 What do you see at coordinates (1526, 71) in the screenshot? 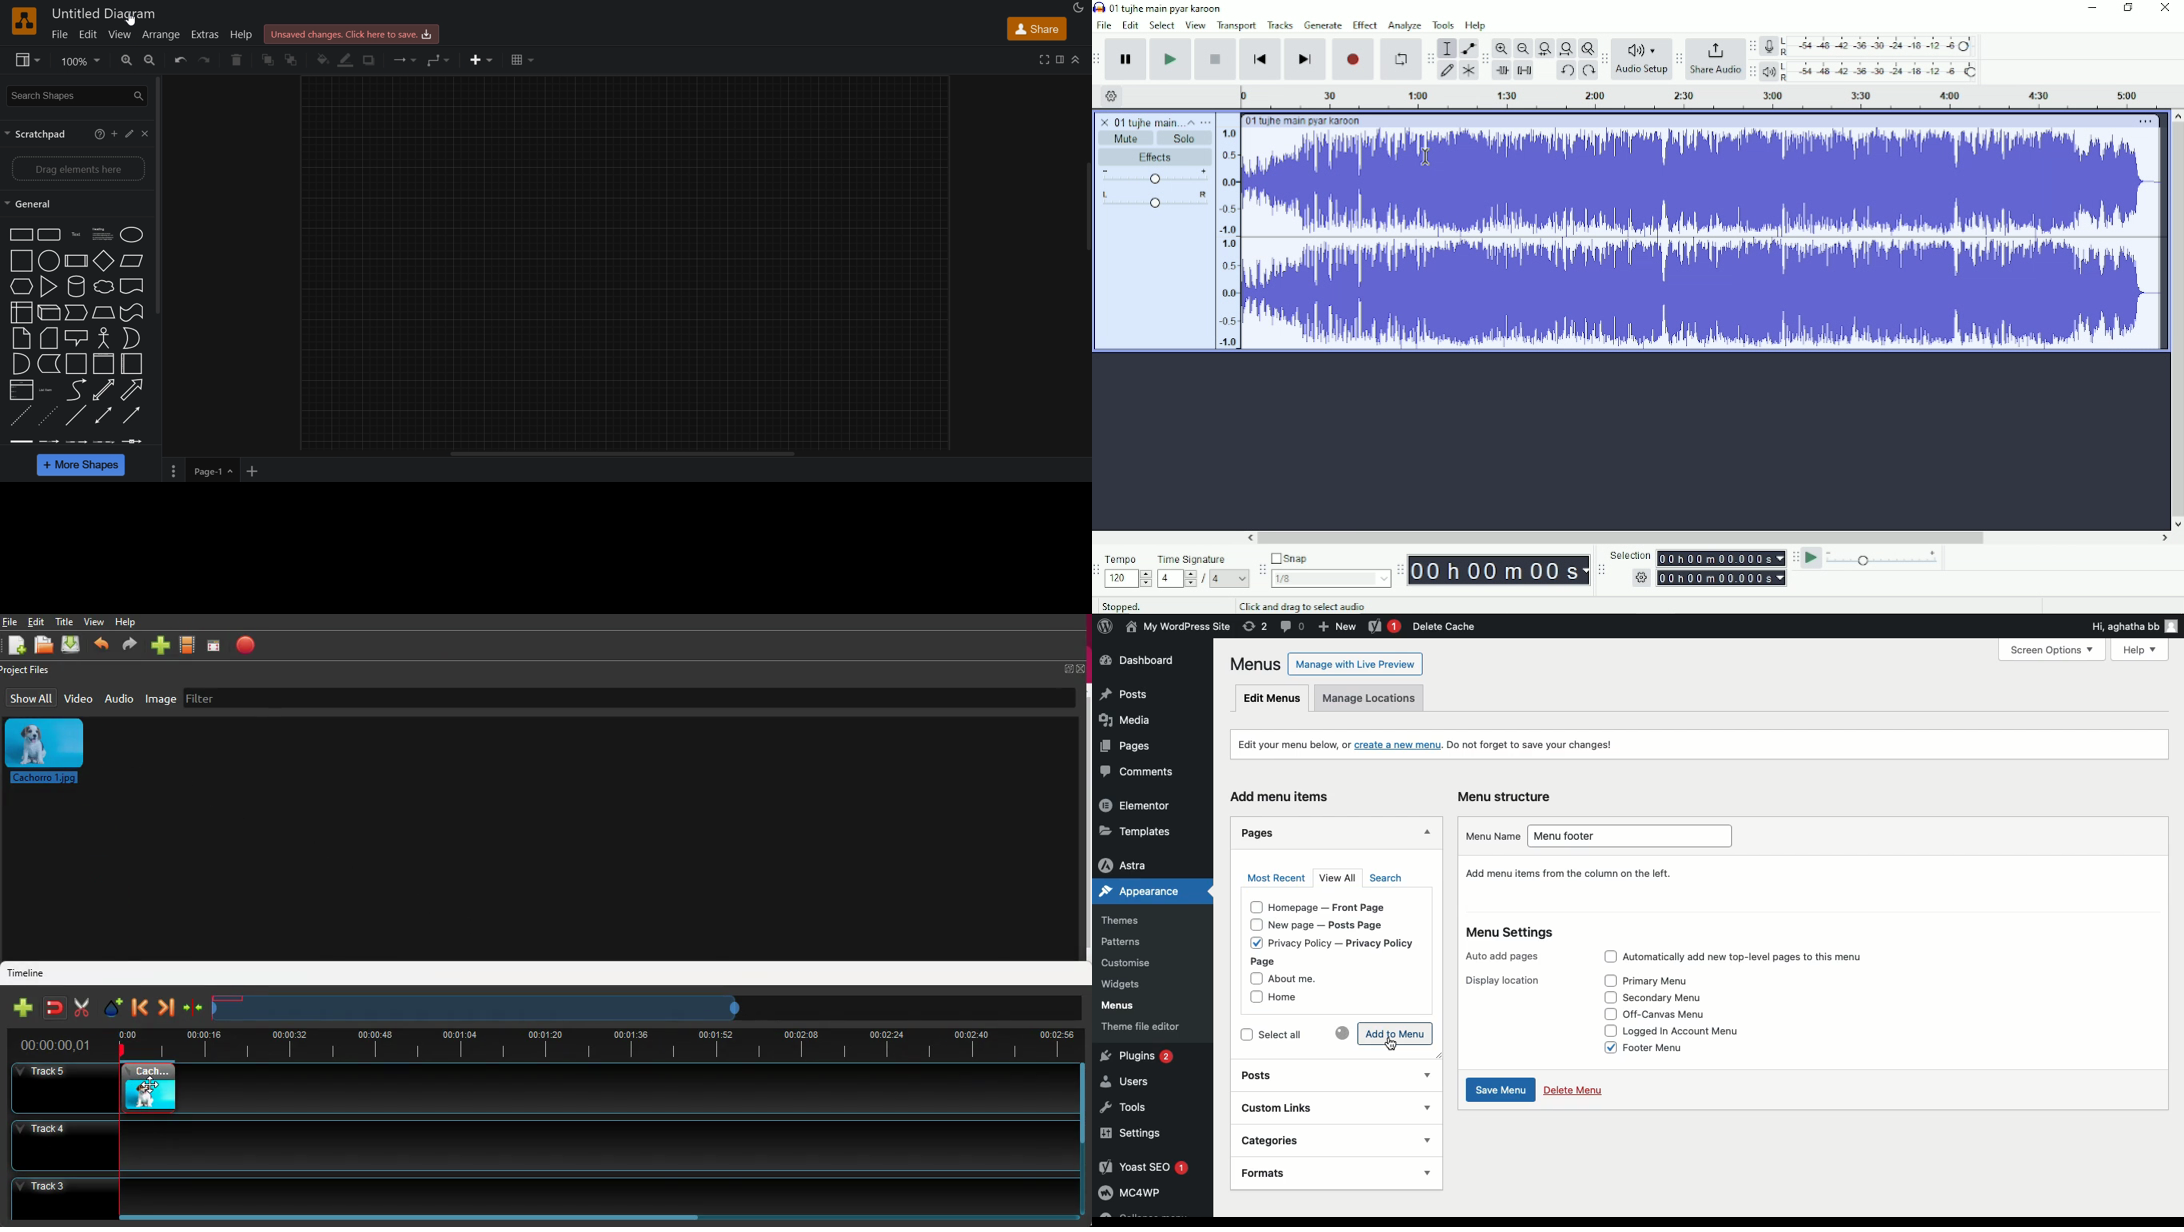
I see `Silence audio selection` at bounding box center [1526, 71].